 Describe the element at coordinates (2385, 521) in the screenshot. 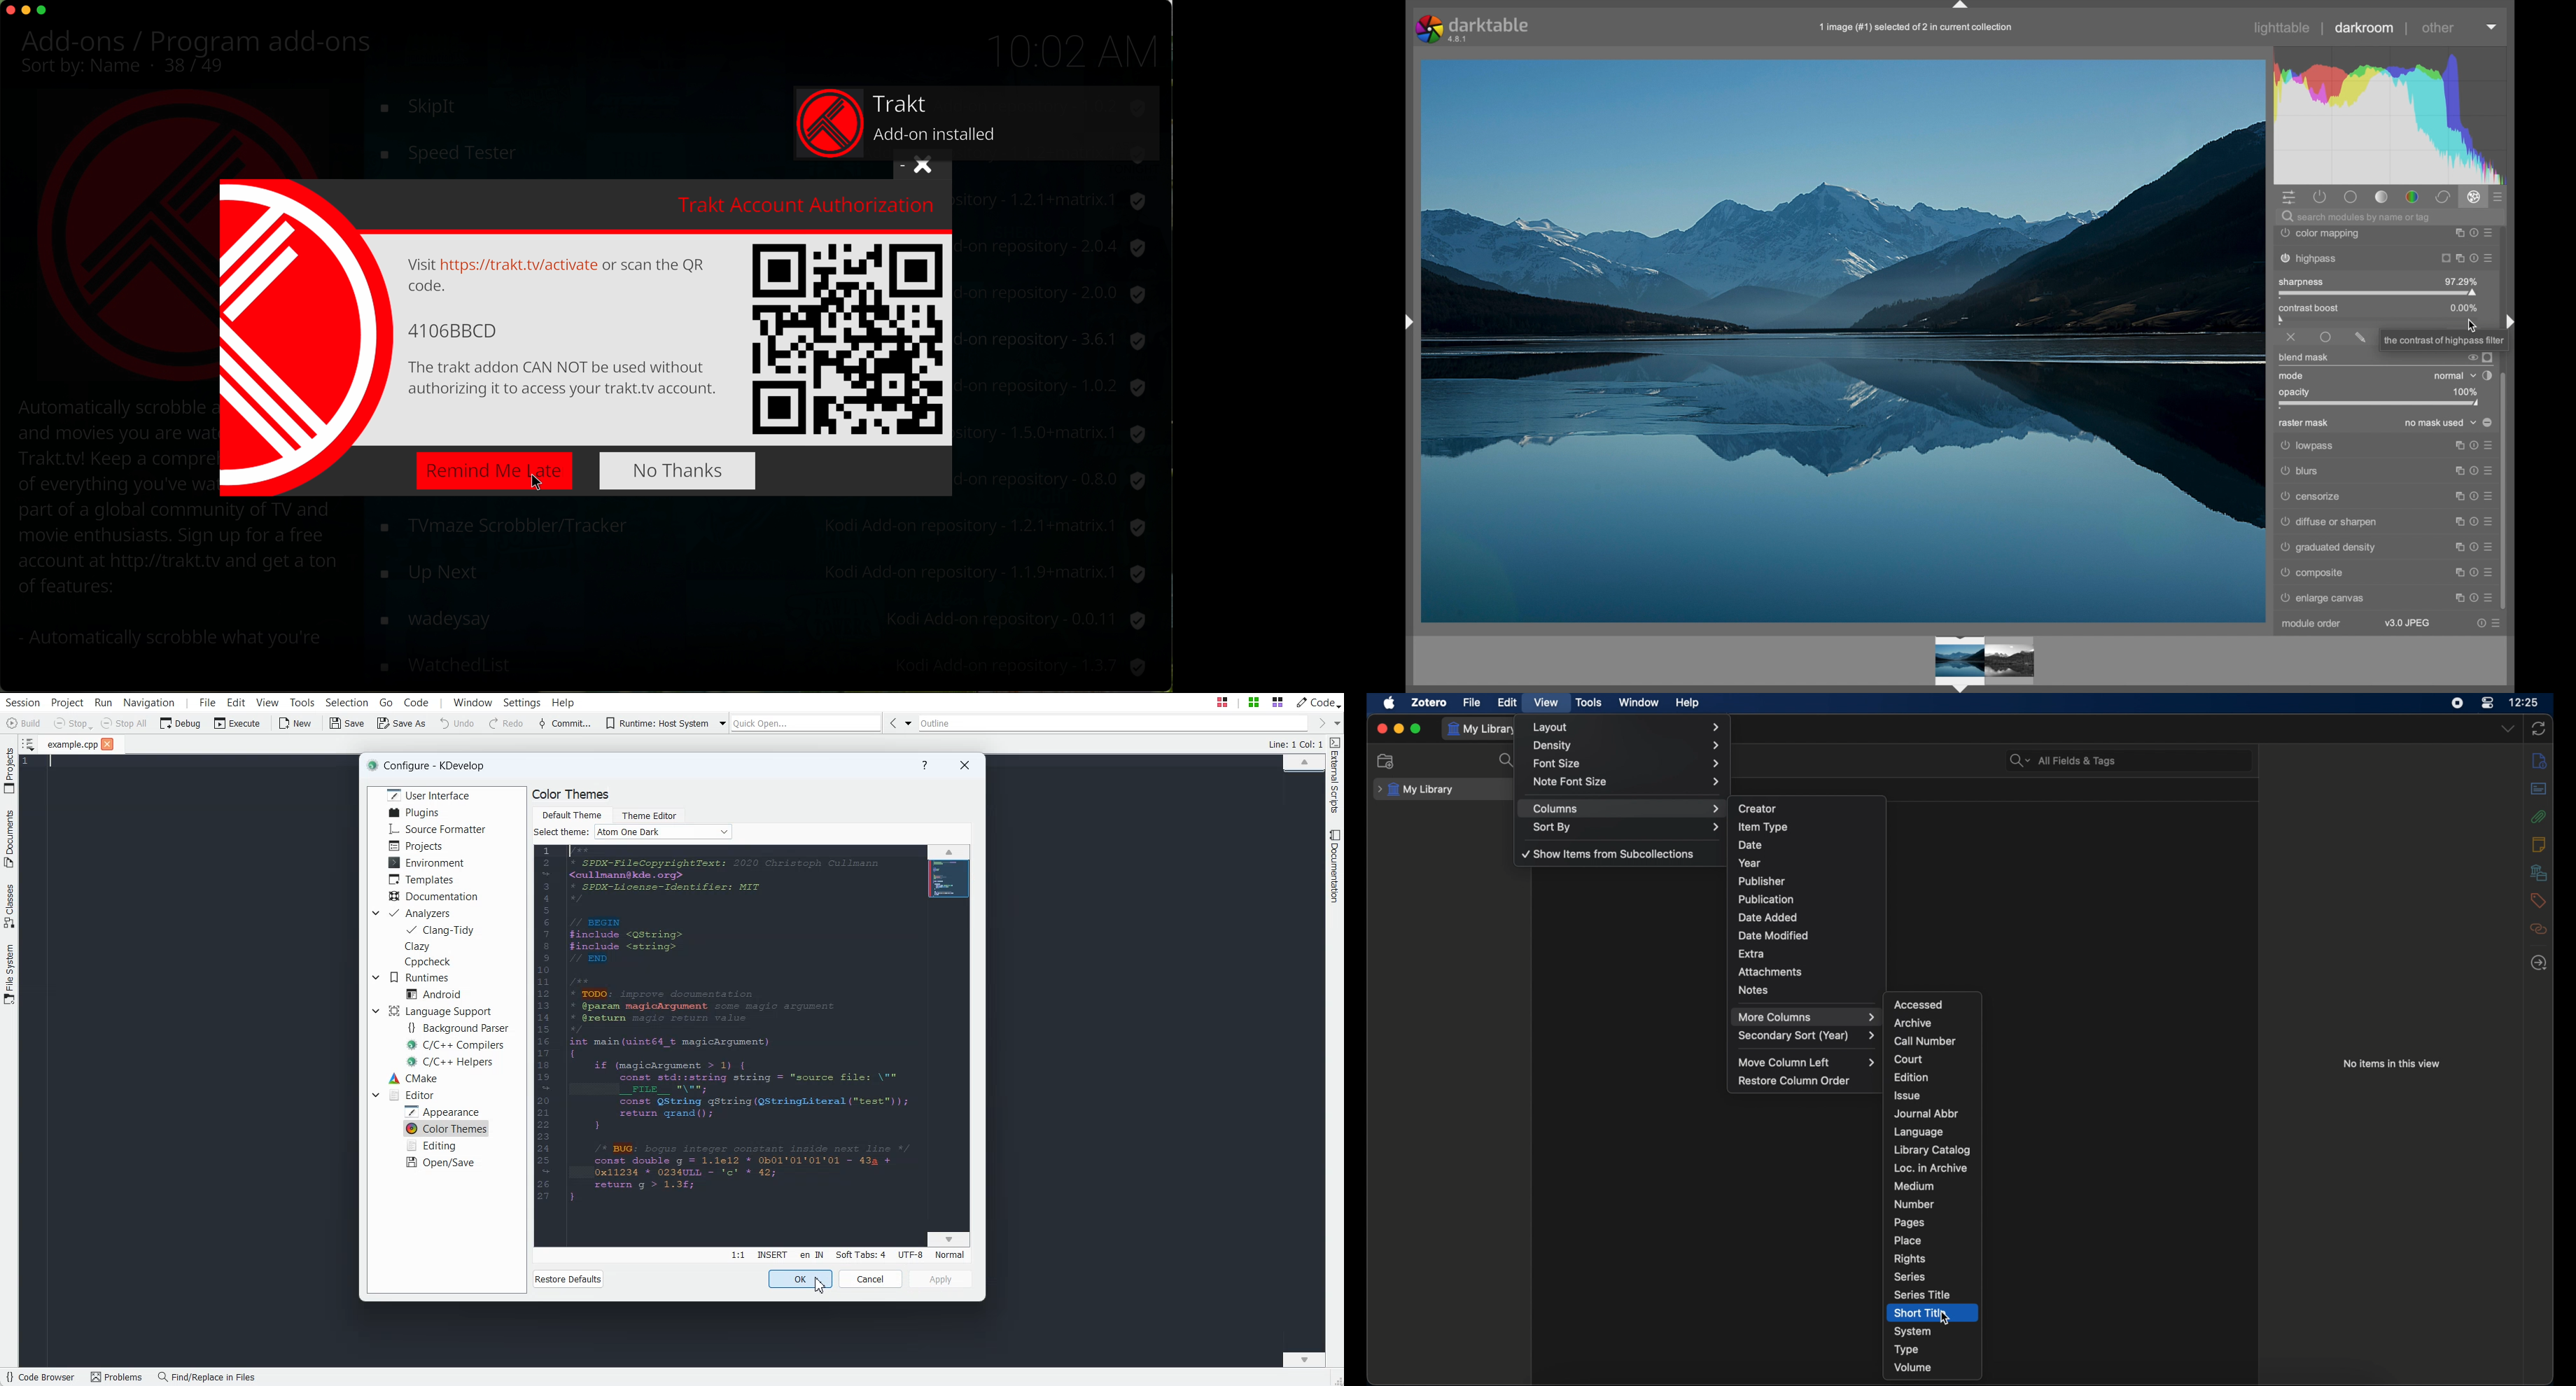

I see `diffuse or sharpen` at that location.